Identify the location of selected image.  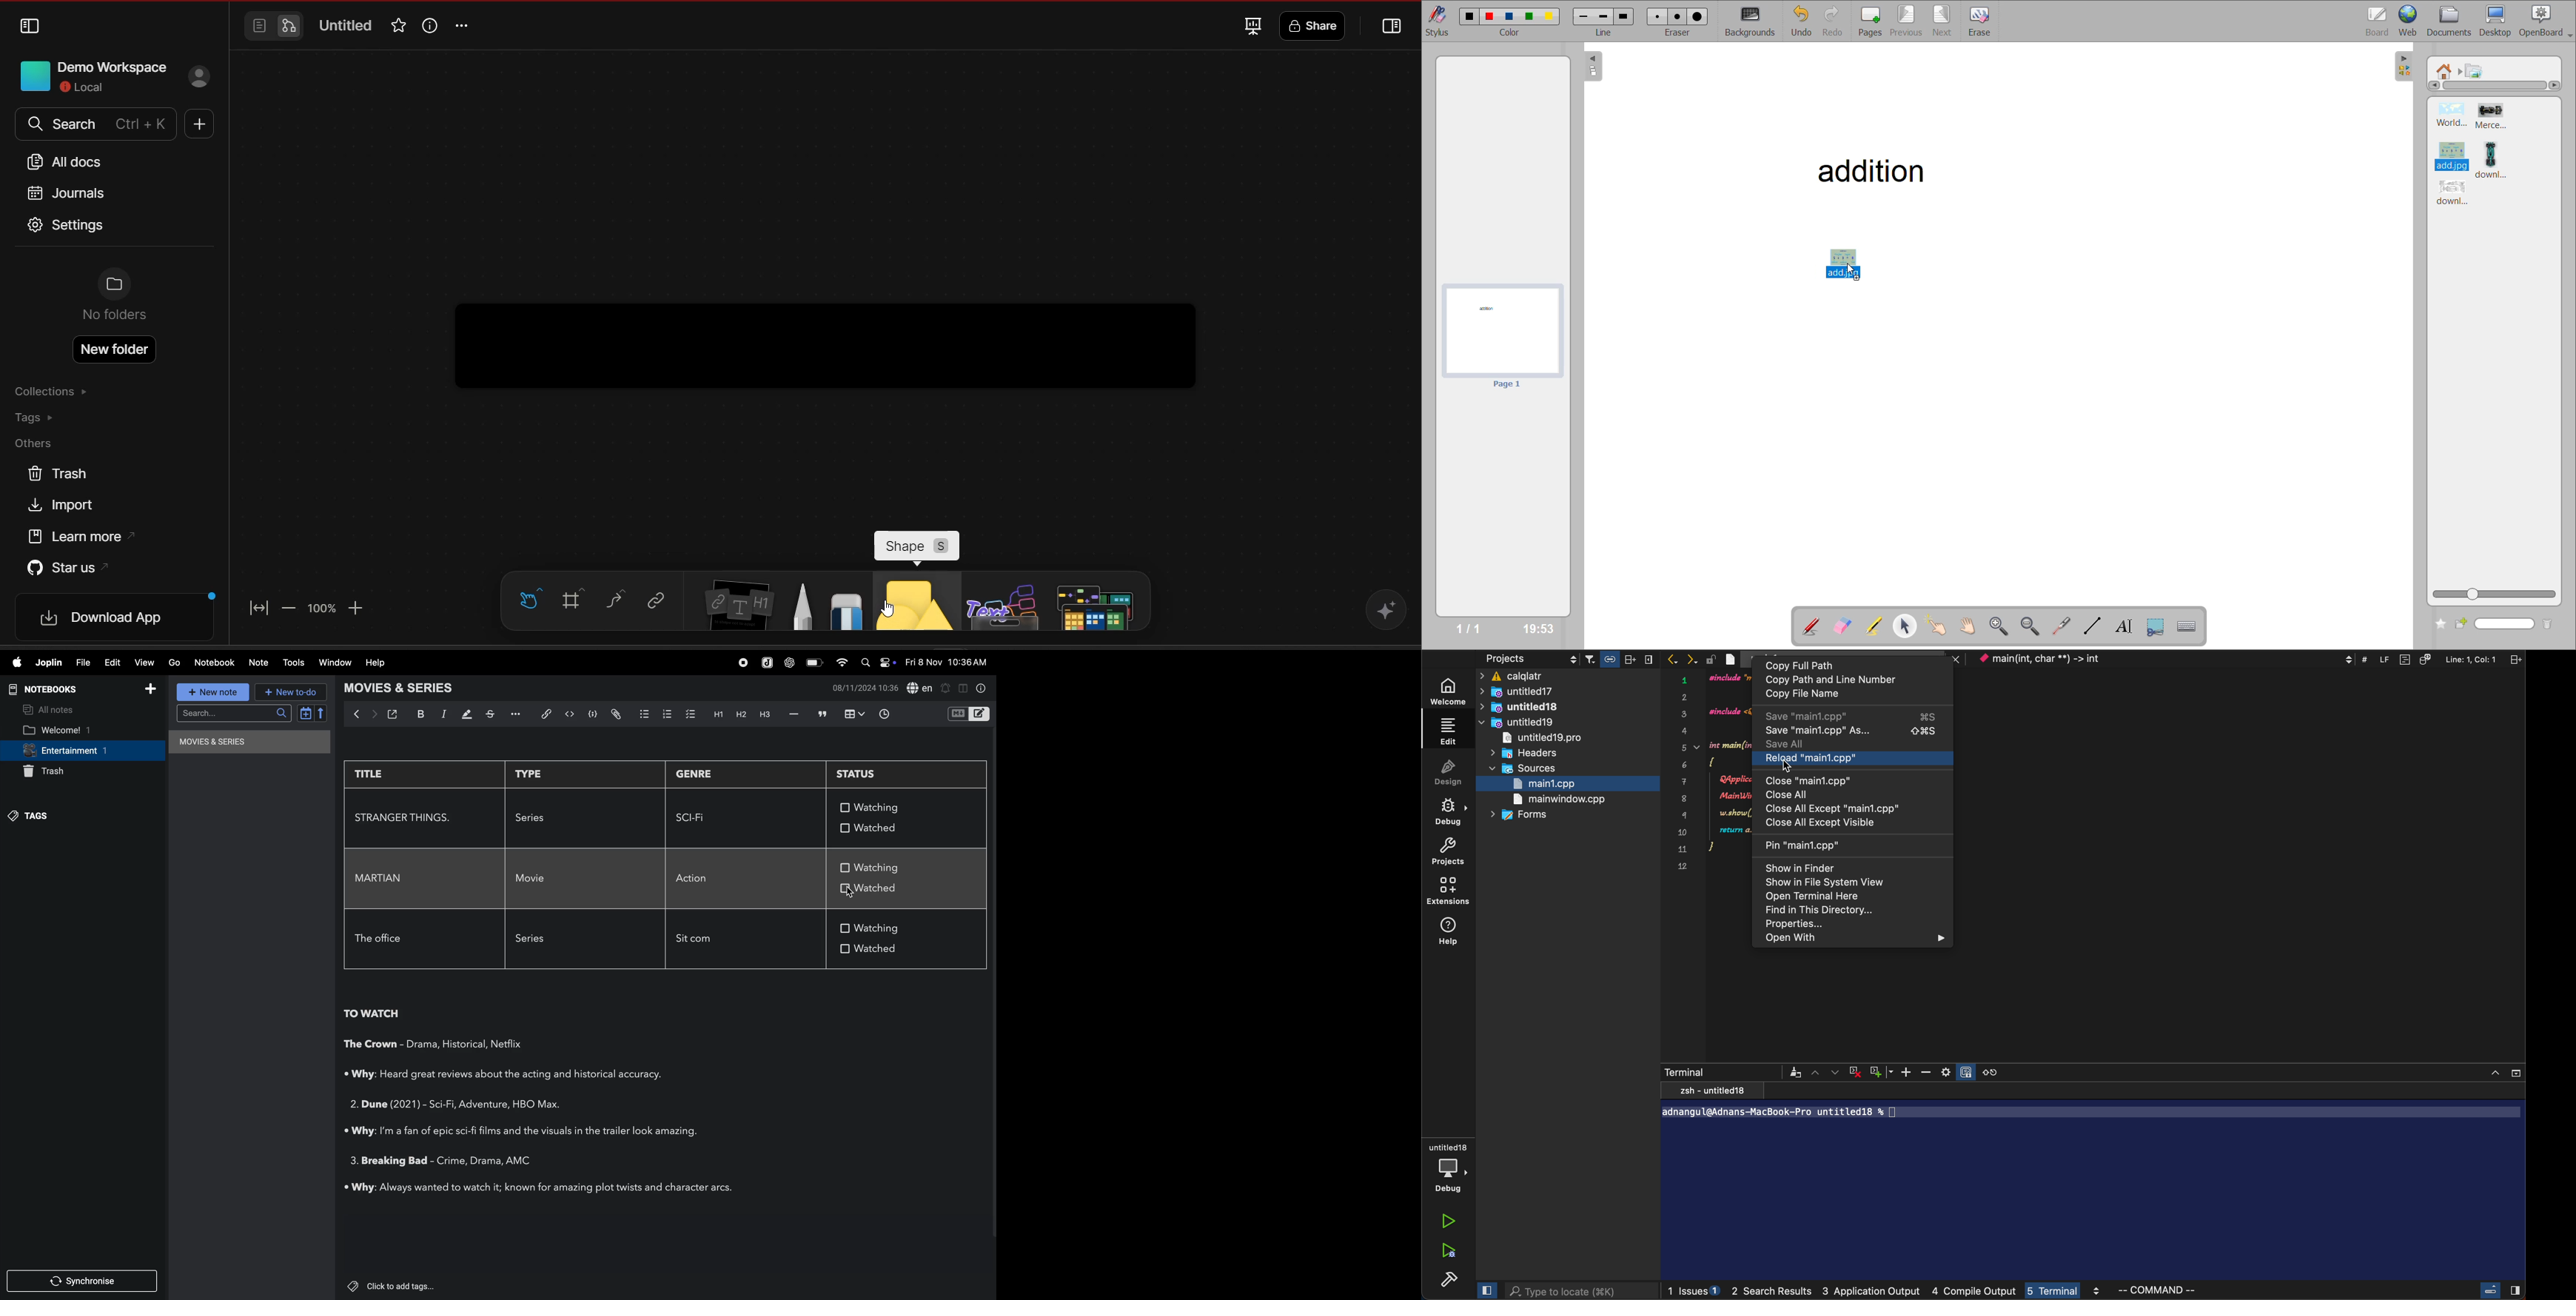
(1842, 267).